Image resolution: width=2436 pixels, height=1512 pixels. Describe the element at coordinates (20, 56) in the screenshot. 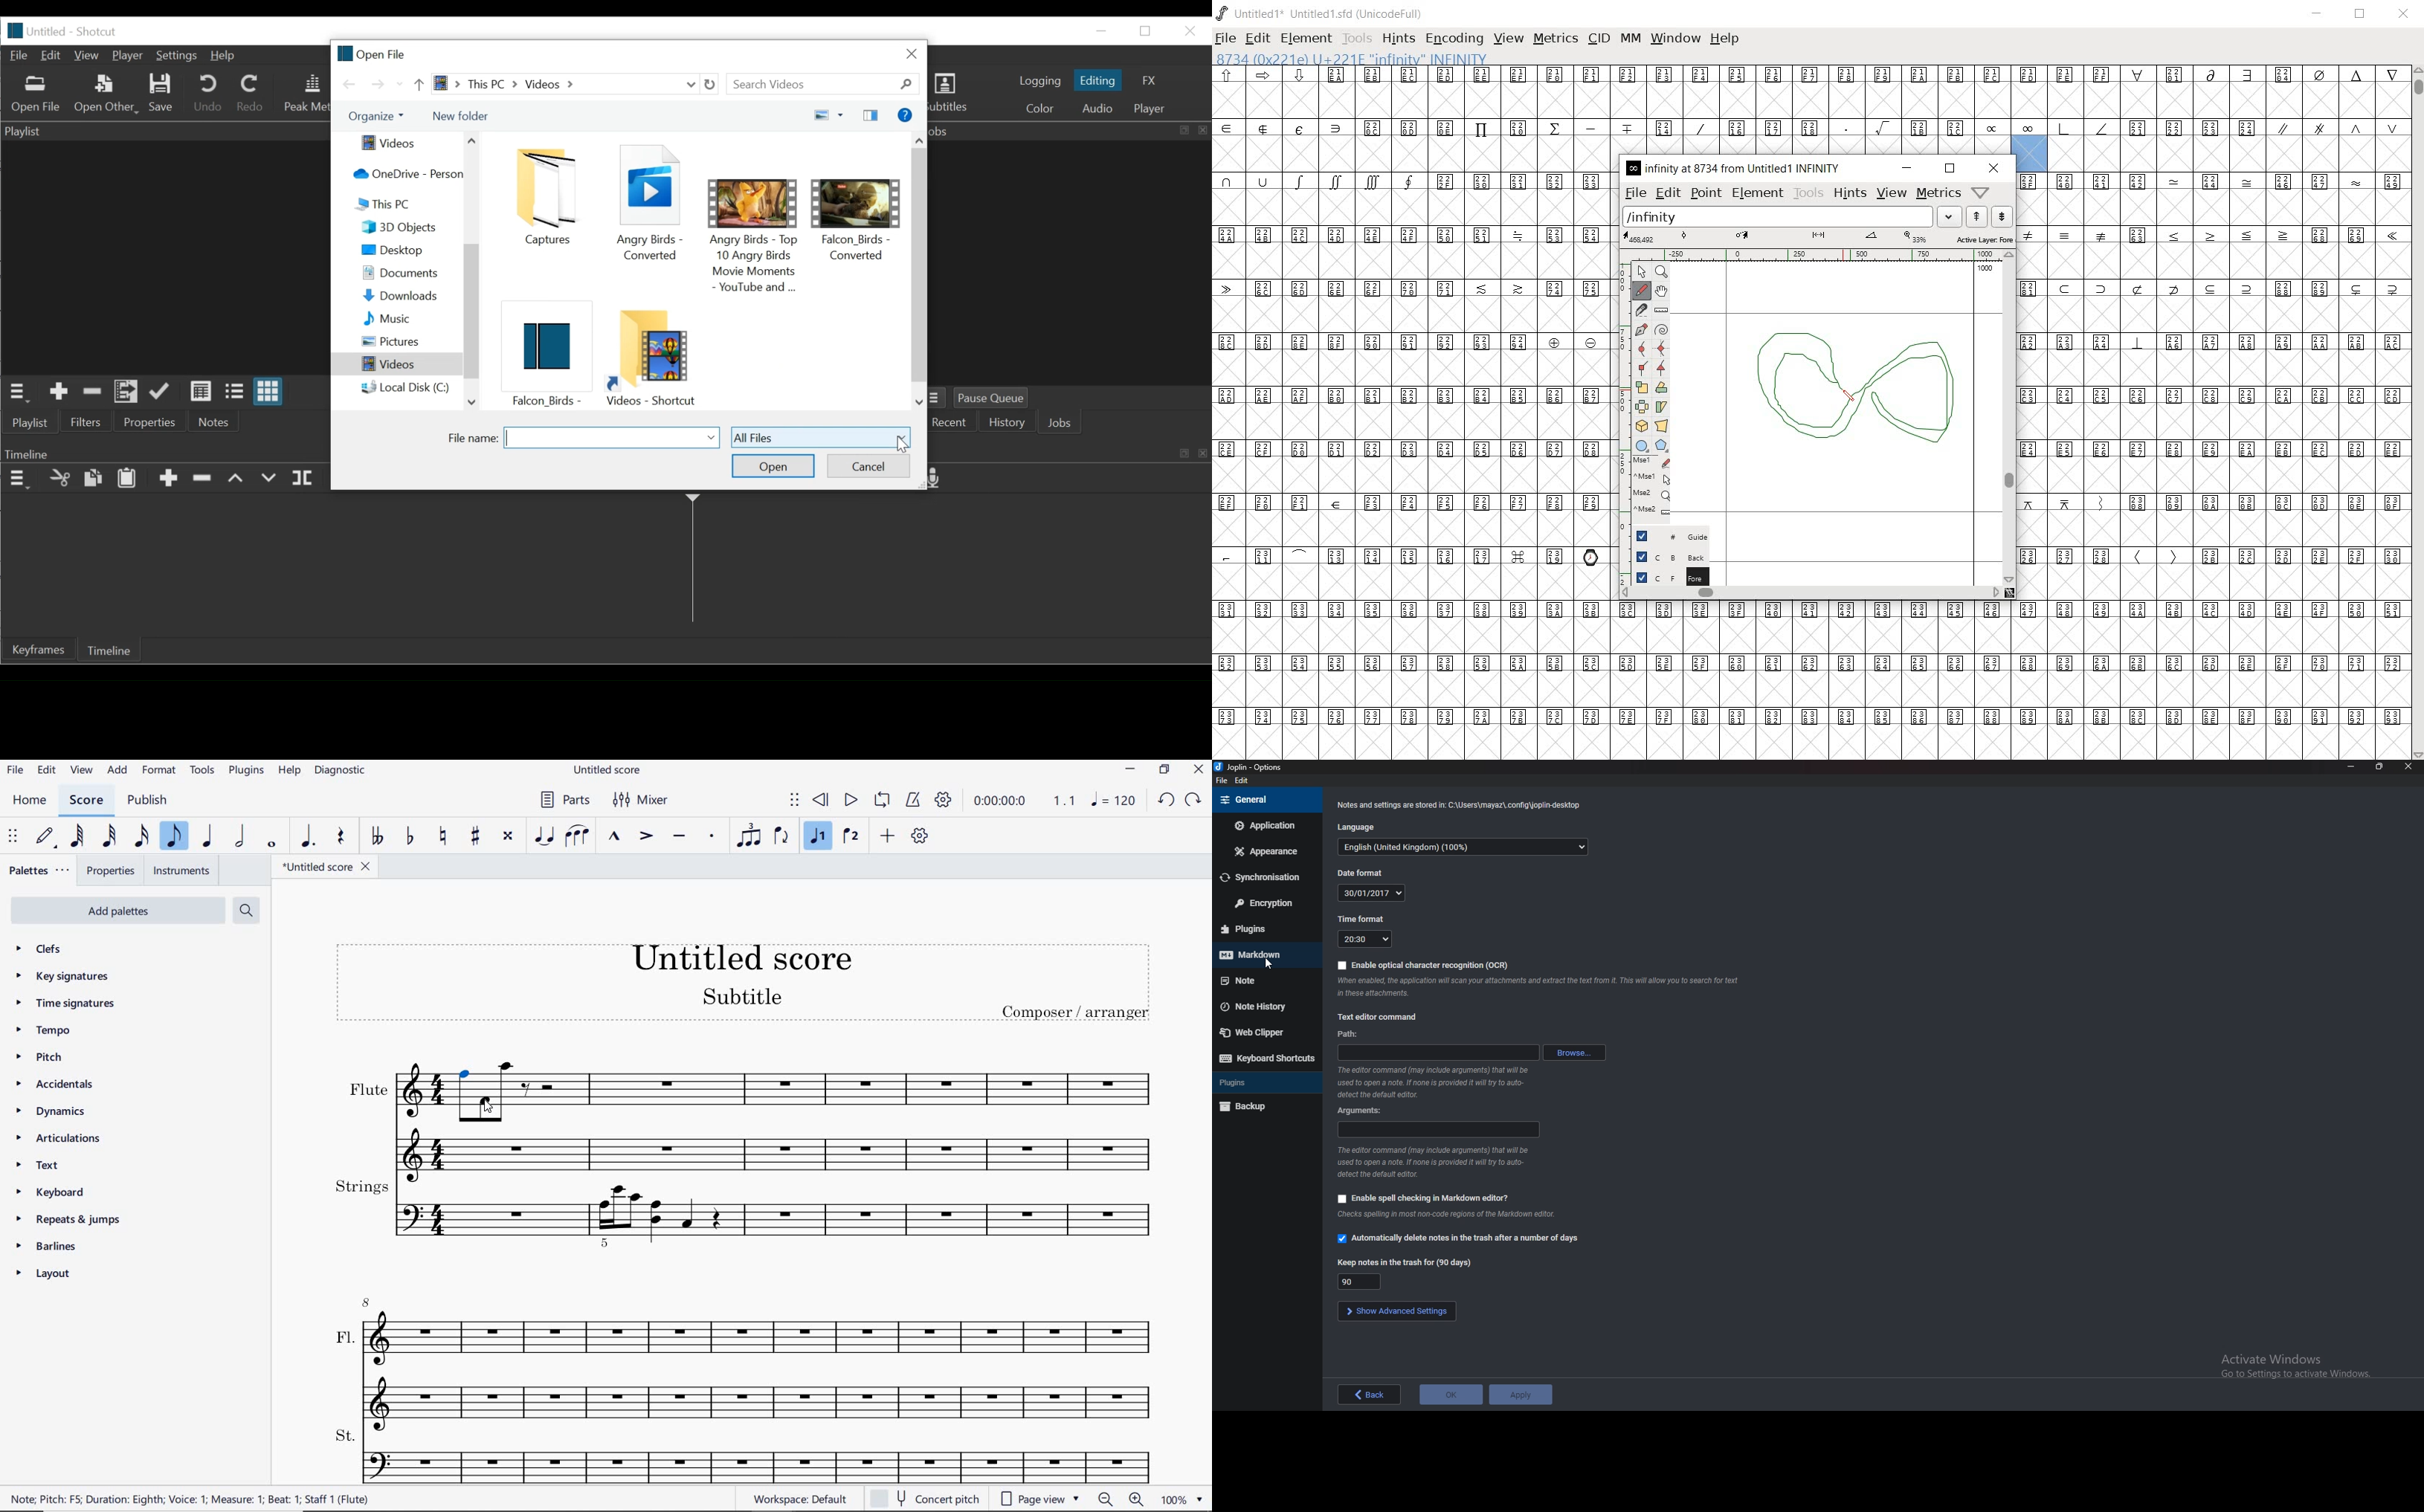

I see `File` at that location.